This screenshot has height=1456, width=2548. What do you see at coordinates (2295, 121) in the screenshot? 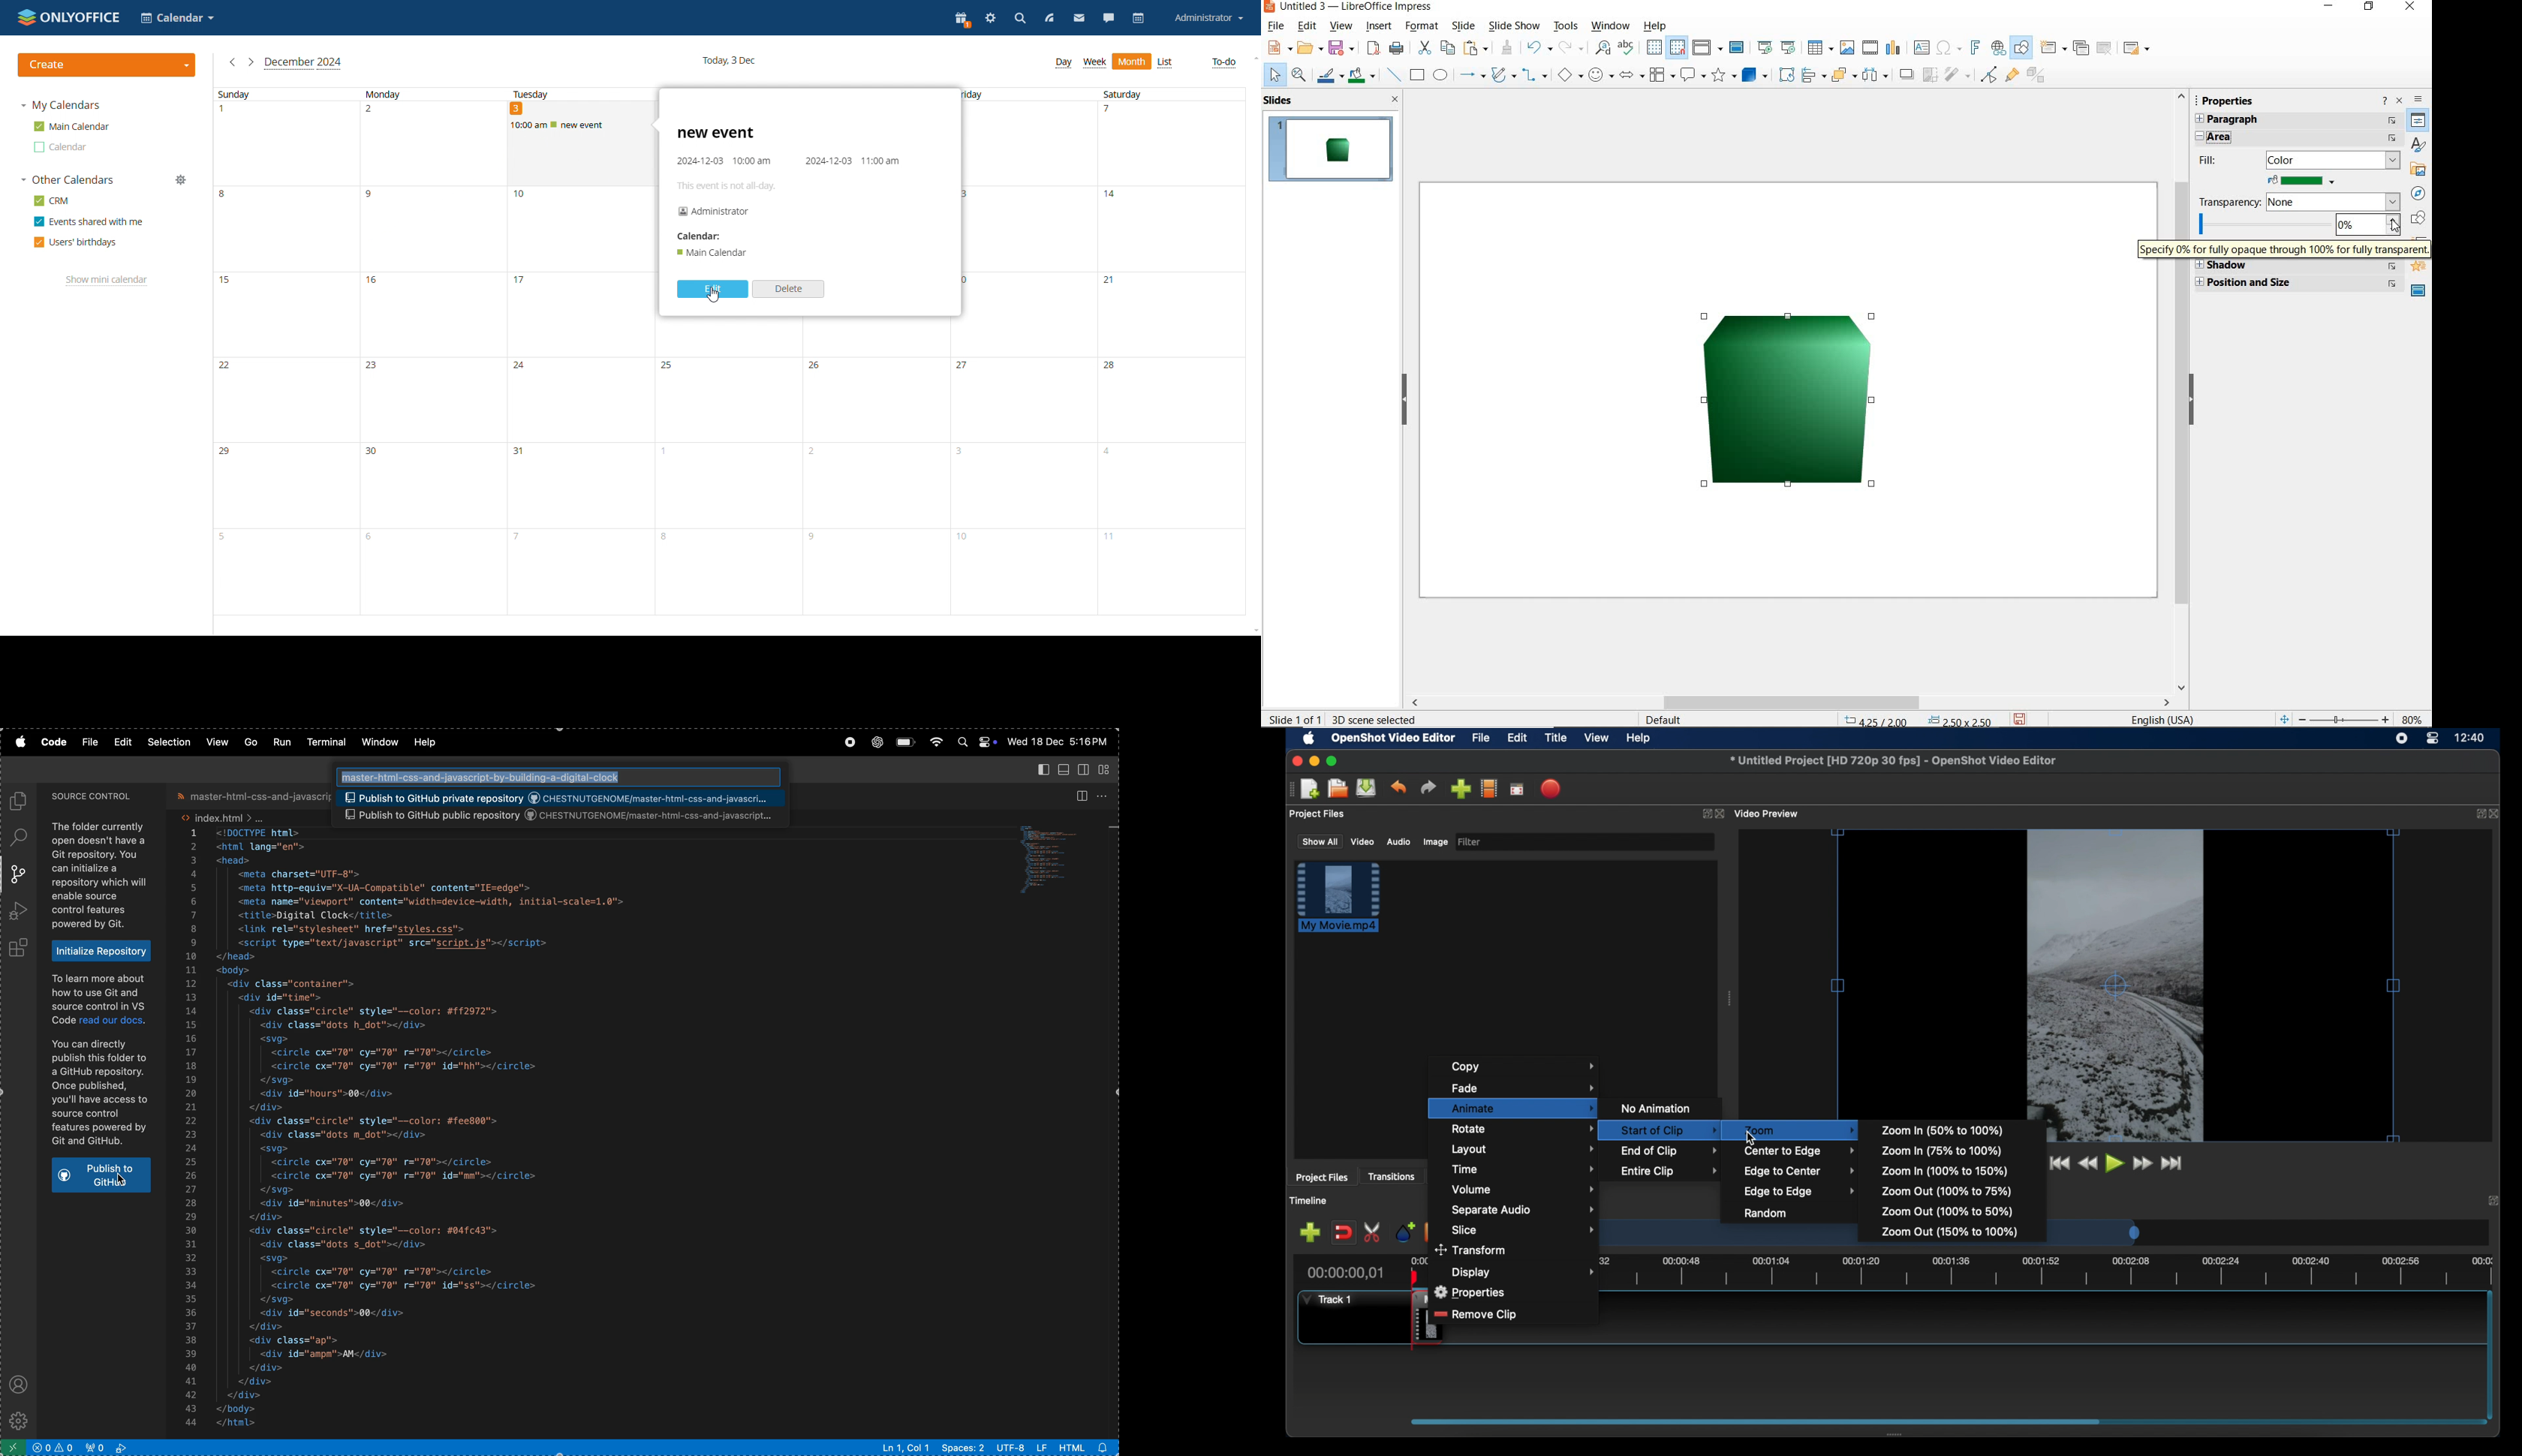
I see `PARAGRAPH` at bounding box center [2295, 121].